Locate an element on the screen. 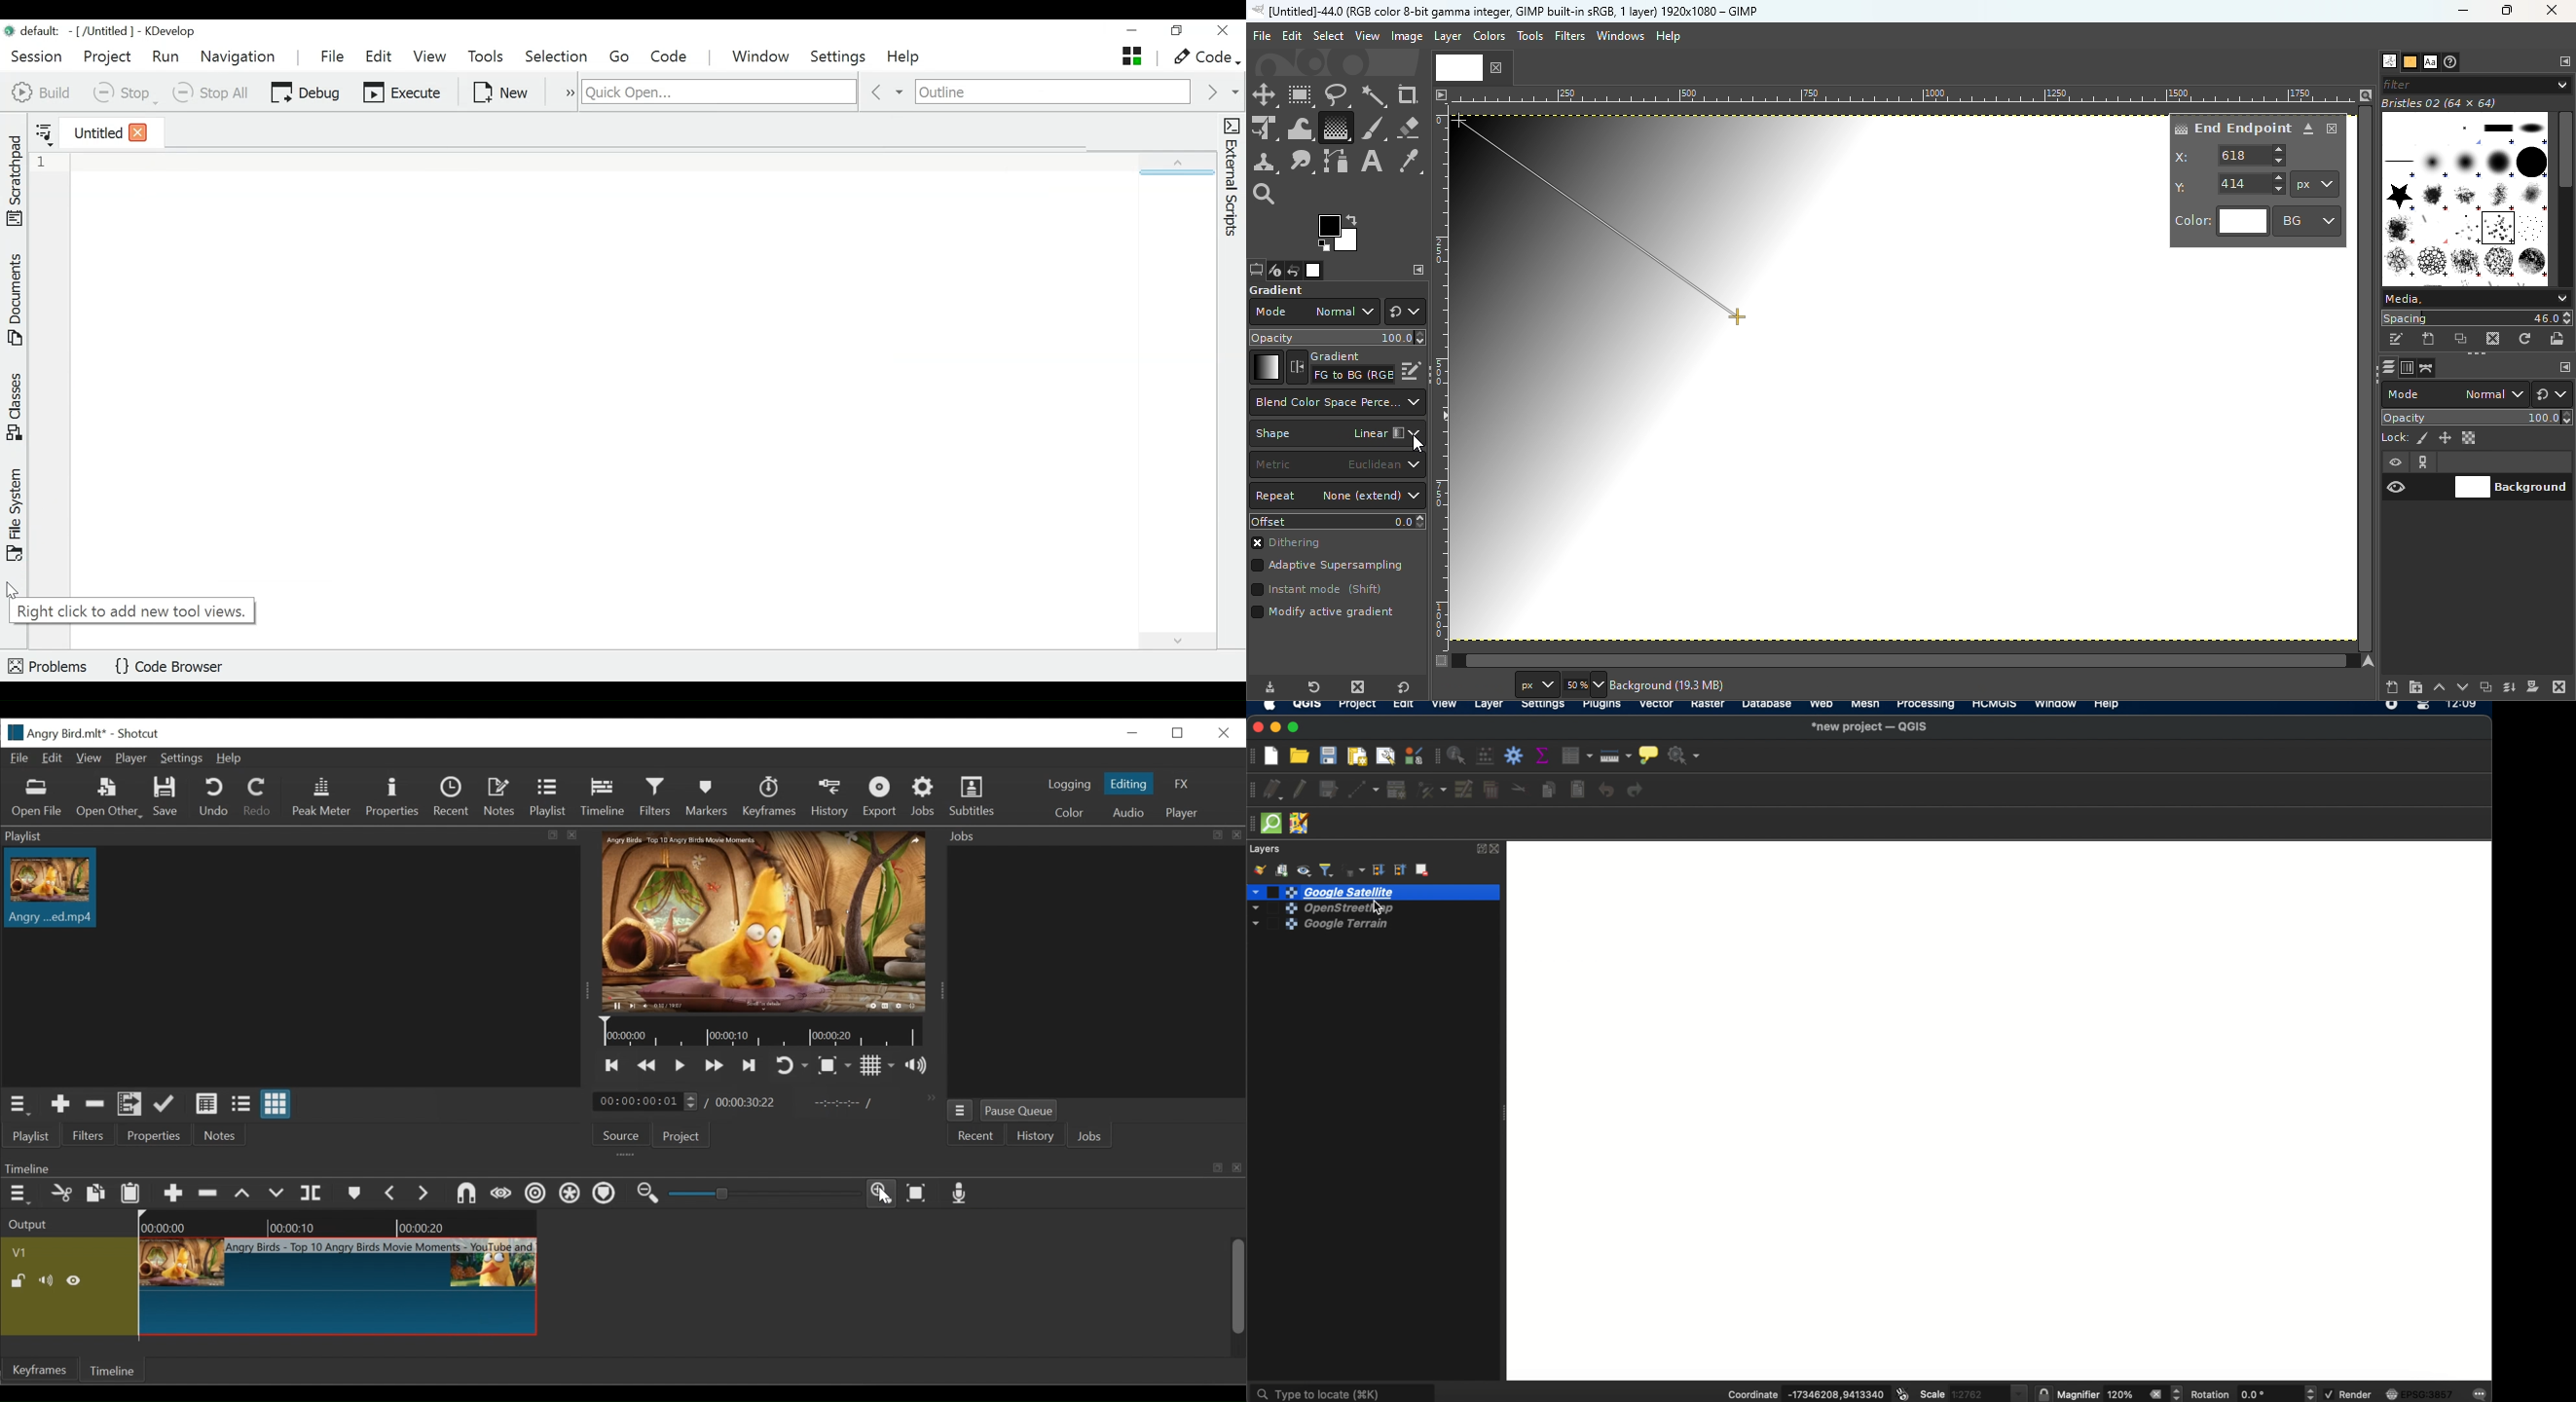  Open Other is located at coordinates (110, 798).